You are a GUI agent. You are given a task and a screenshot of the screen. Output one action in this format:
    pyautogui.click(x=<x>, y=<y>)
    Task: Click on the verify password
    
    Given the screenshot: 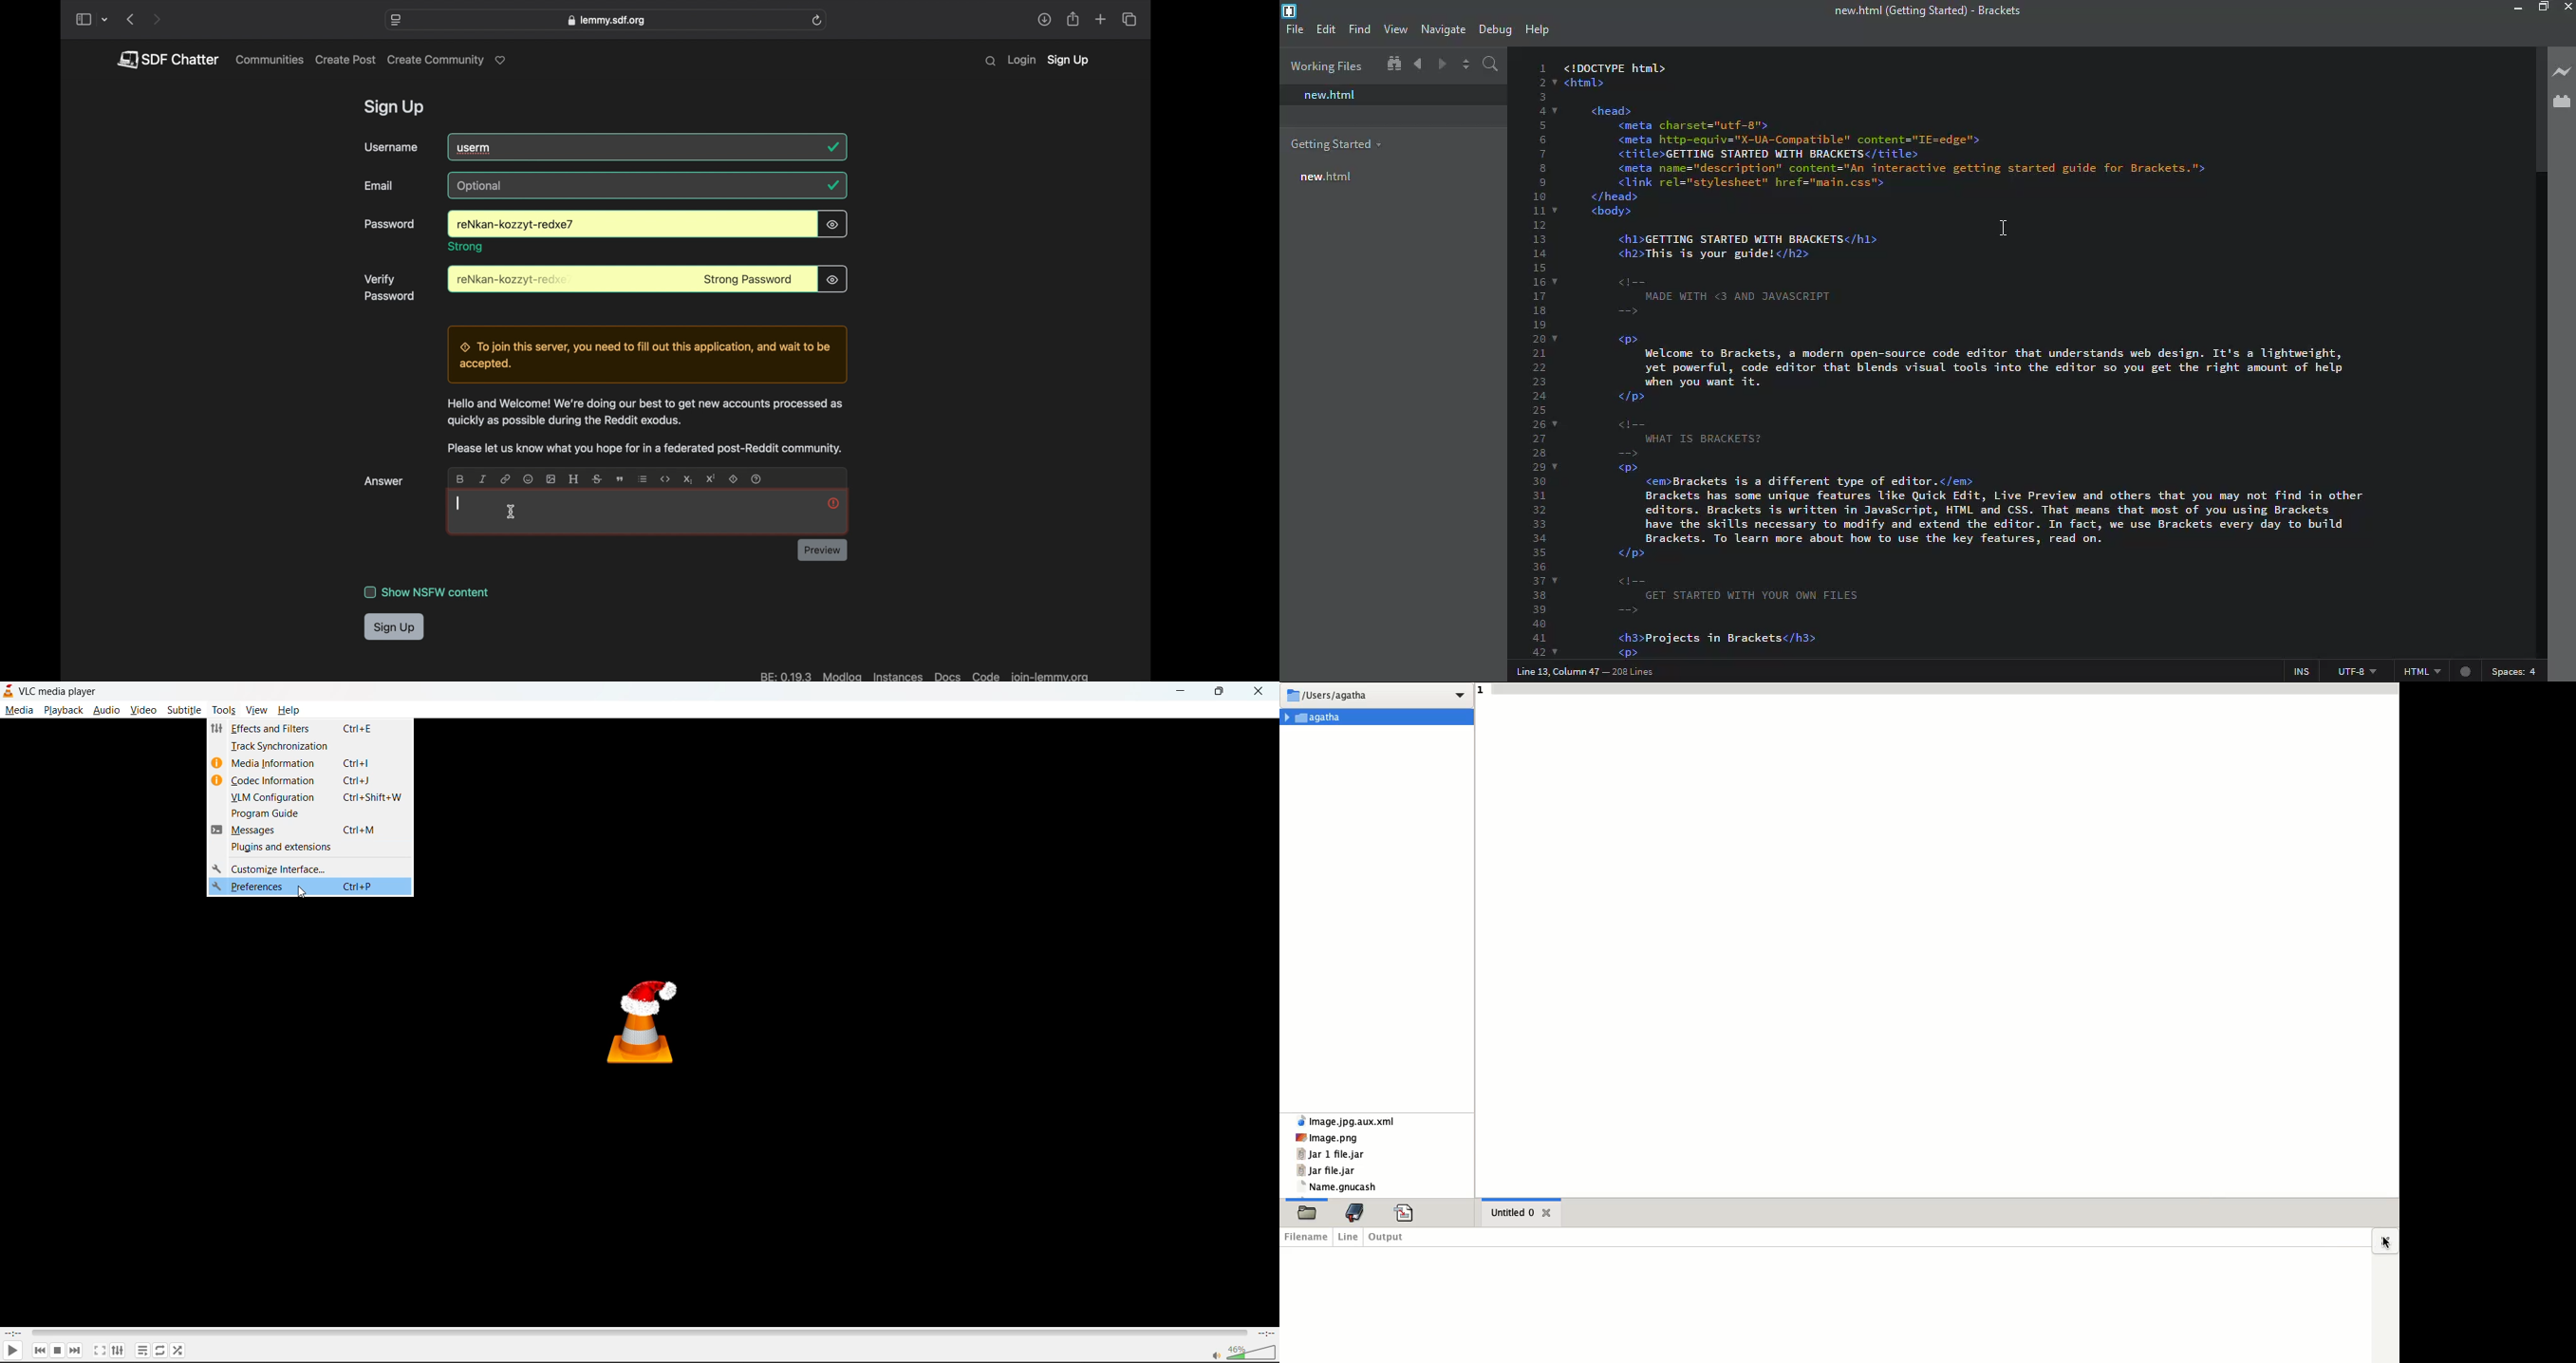 What is the action you would take?
    pyautogui.click(x=390, y=288)
    